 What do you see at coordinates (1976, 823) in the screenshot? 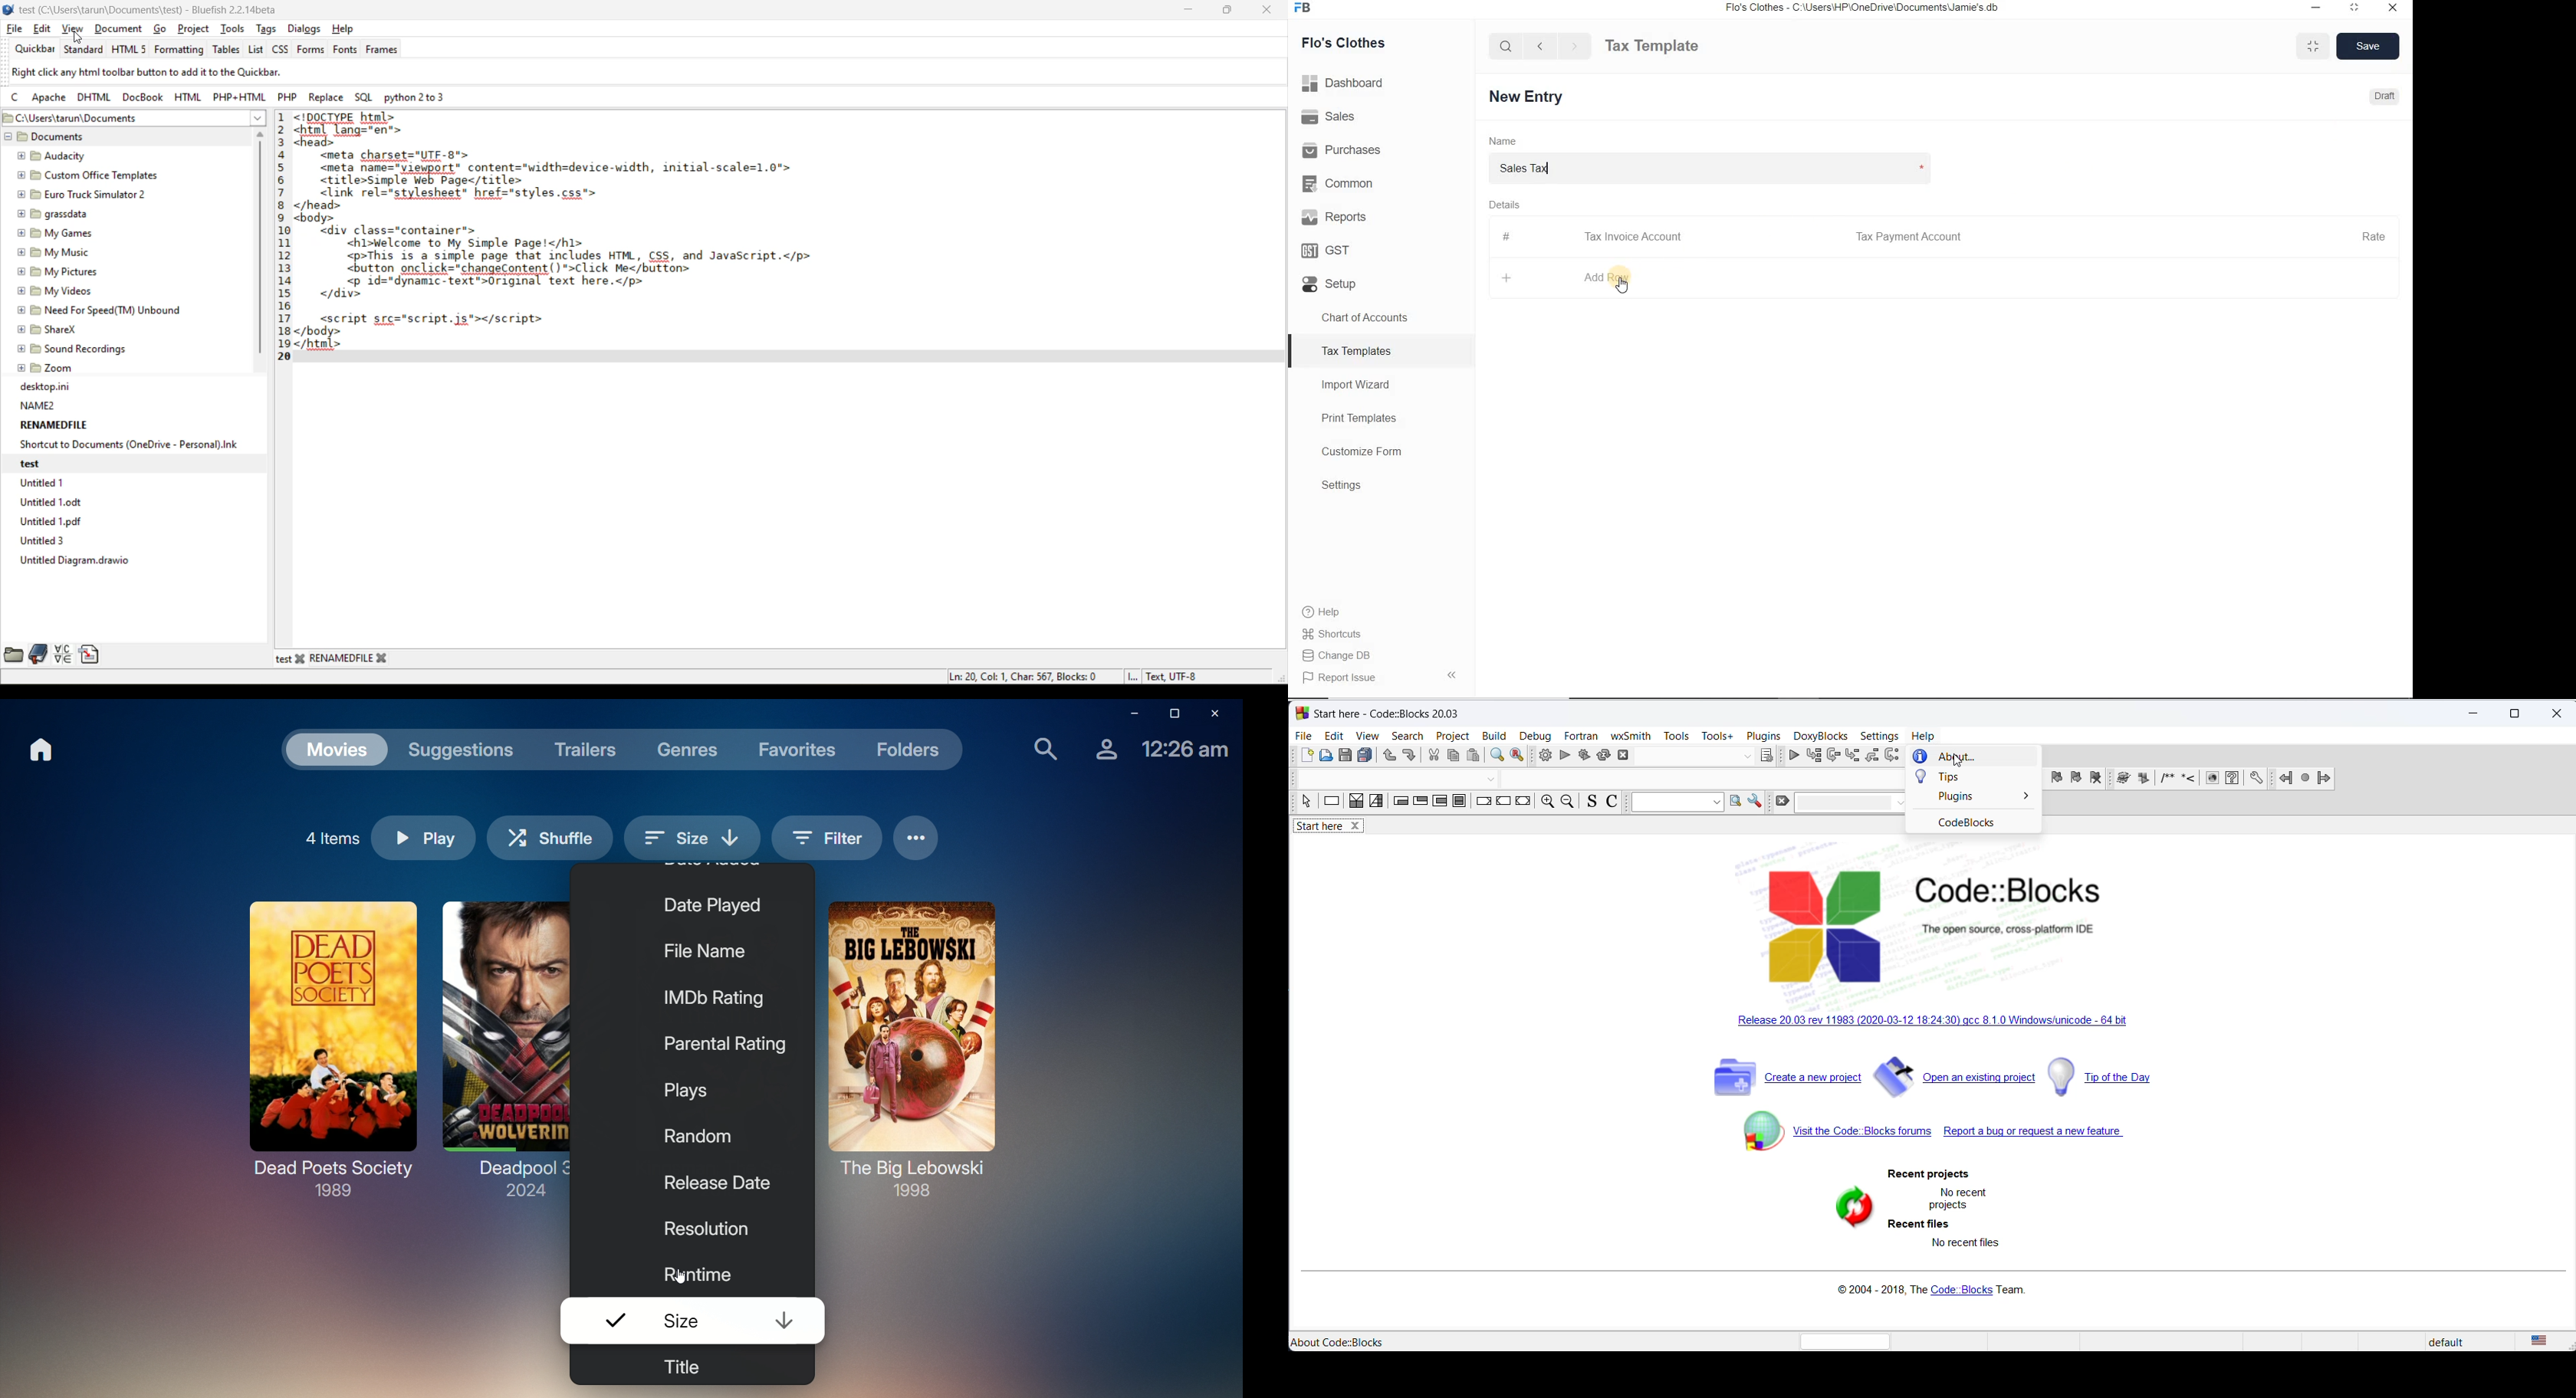
I see `codeblocks` at bounding box center [1976, 823].